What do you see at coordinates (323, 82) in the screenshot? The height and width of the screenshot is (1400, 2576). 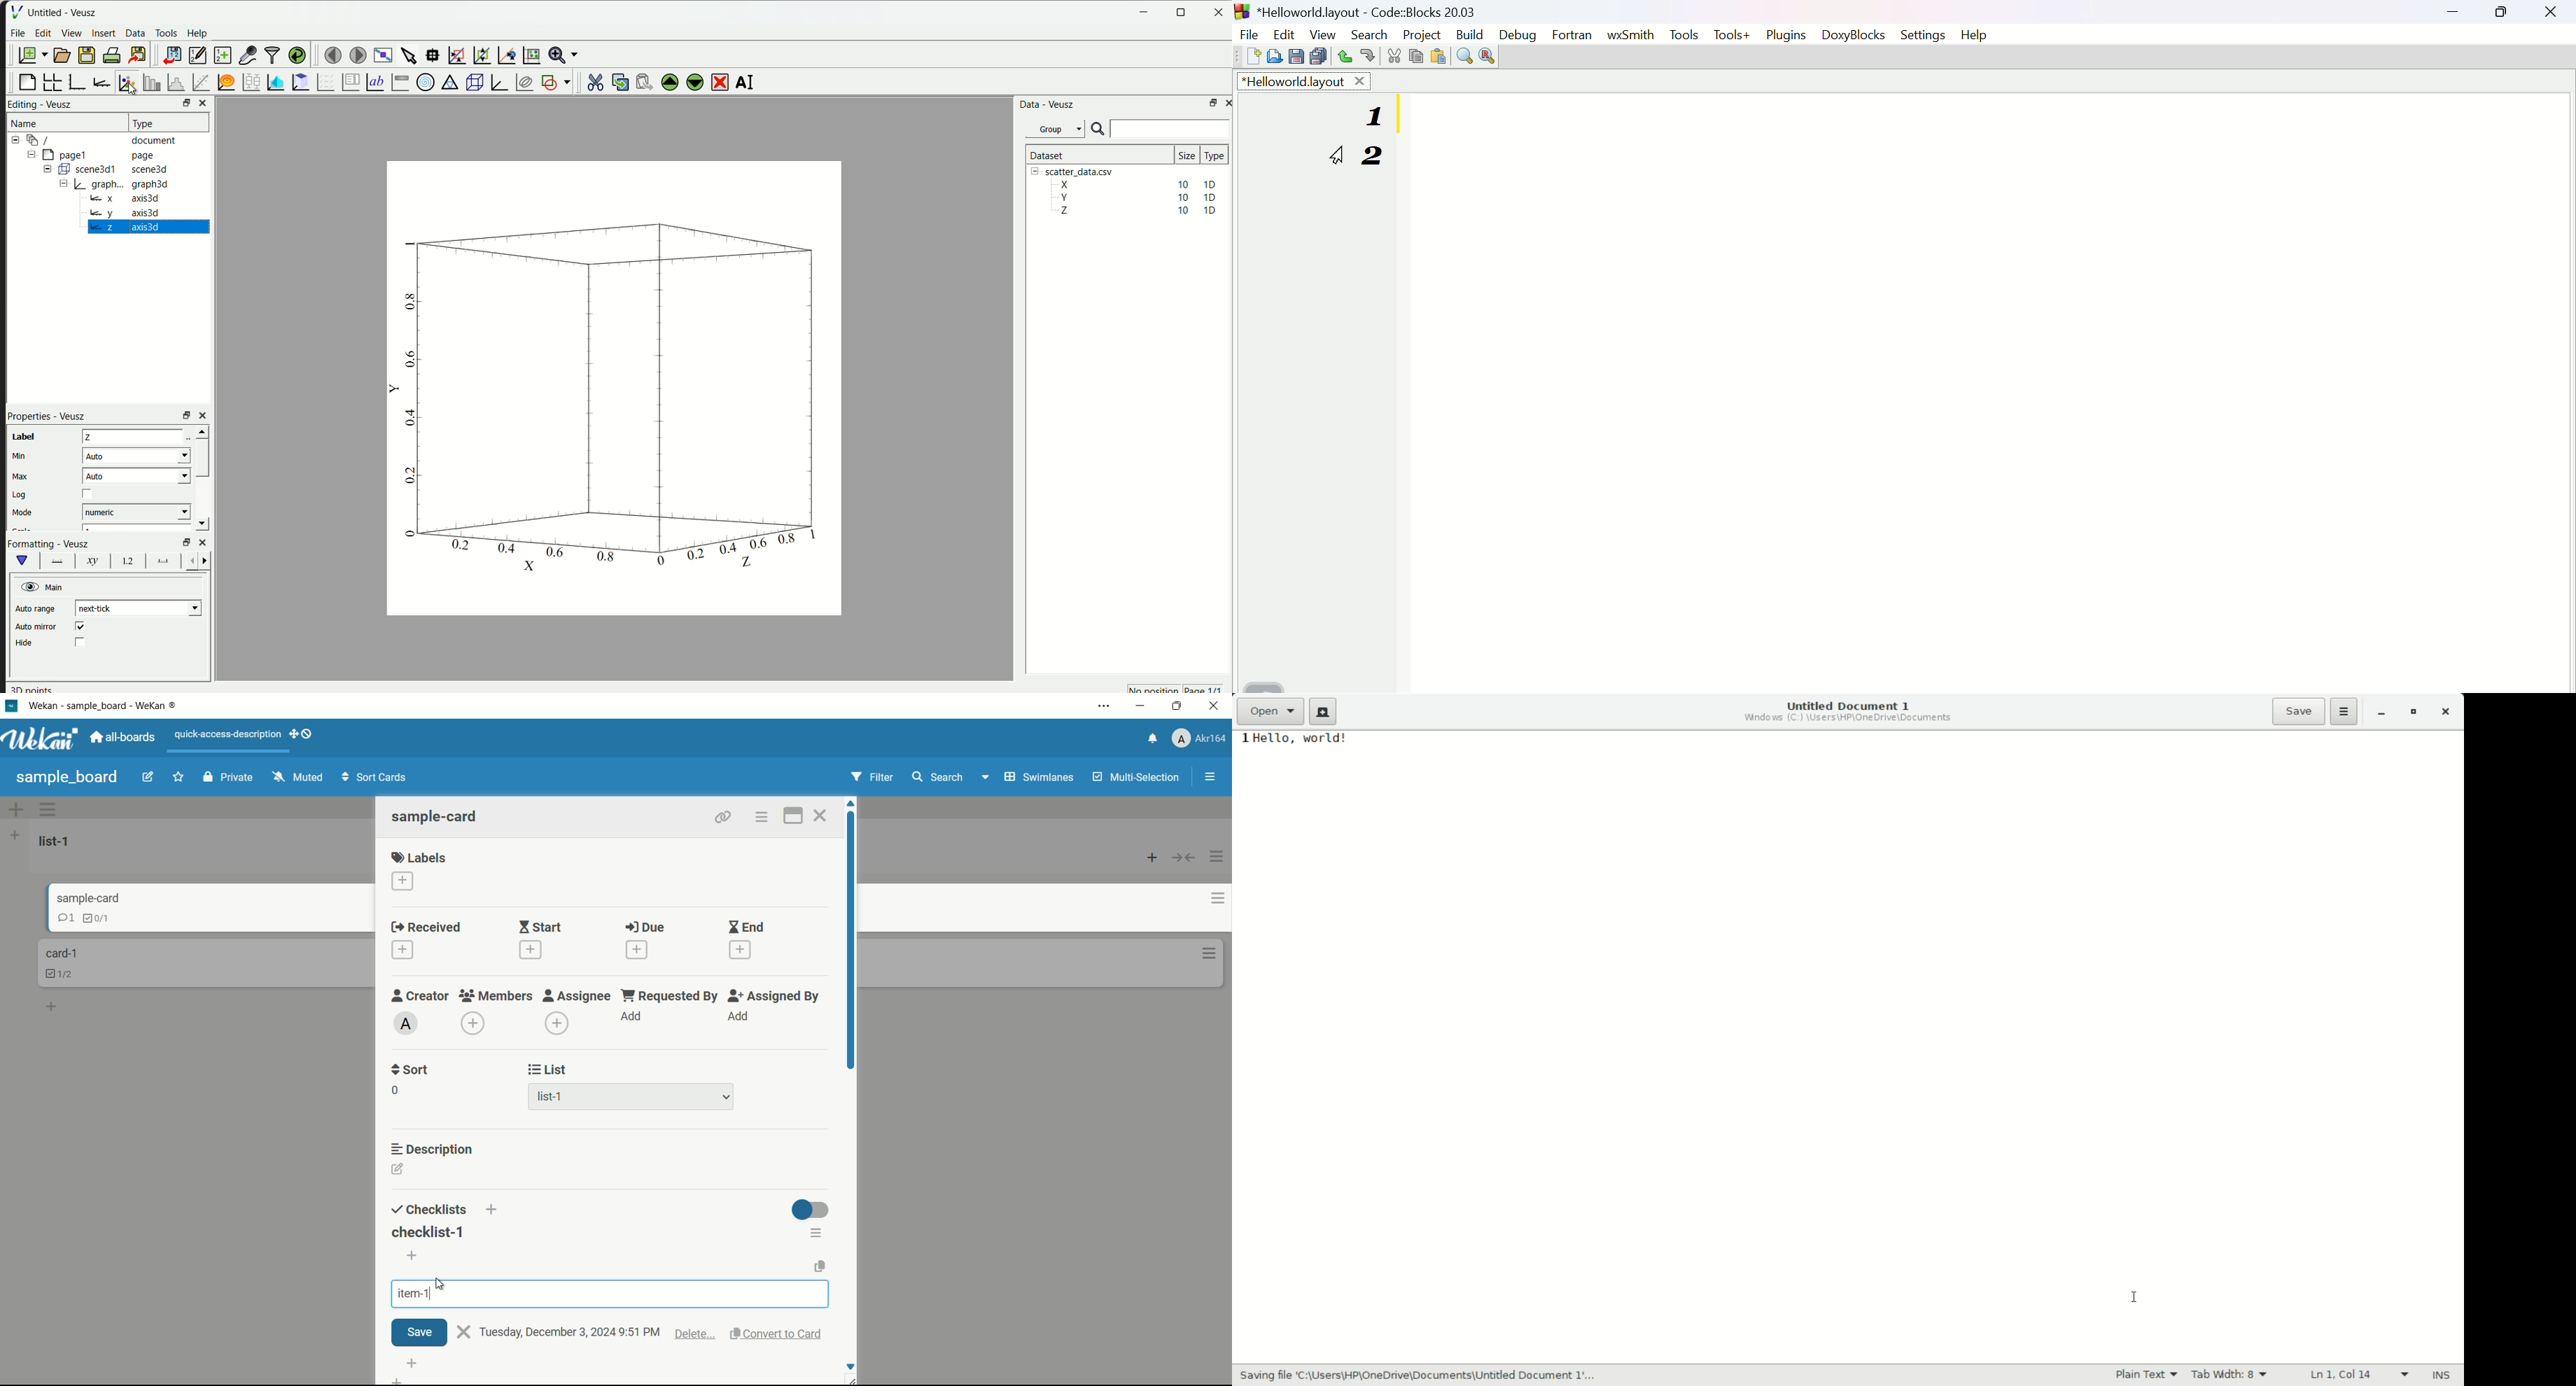 I see `plot a vector field` at bounding box center [323, 82].